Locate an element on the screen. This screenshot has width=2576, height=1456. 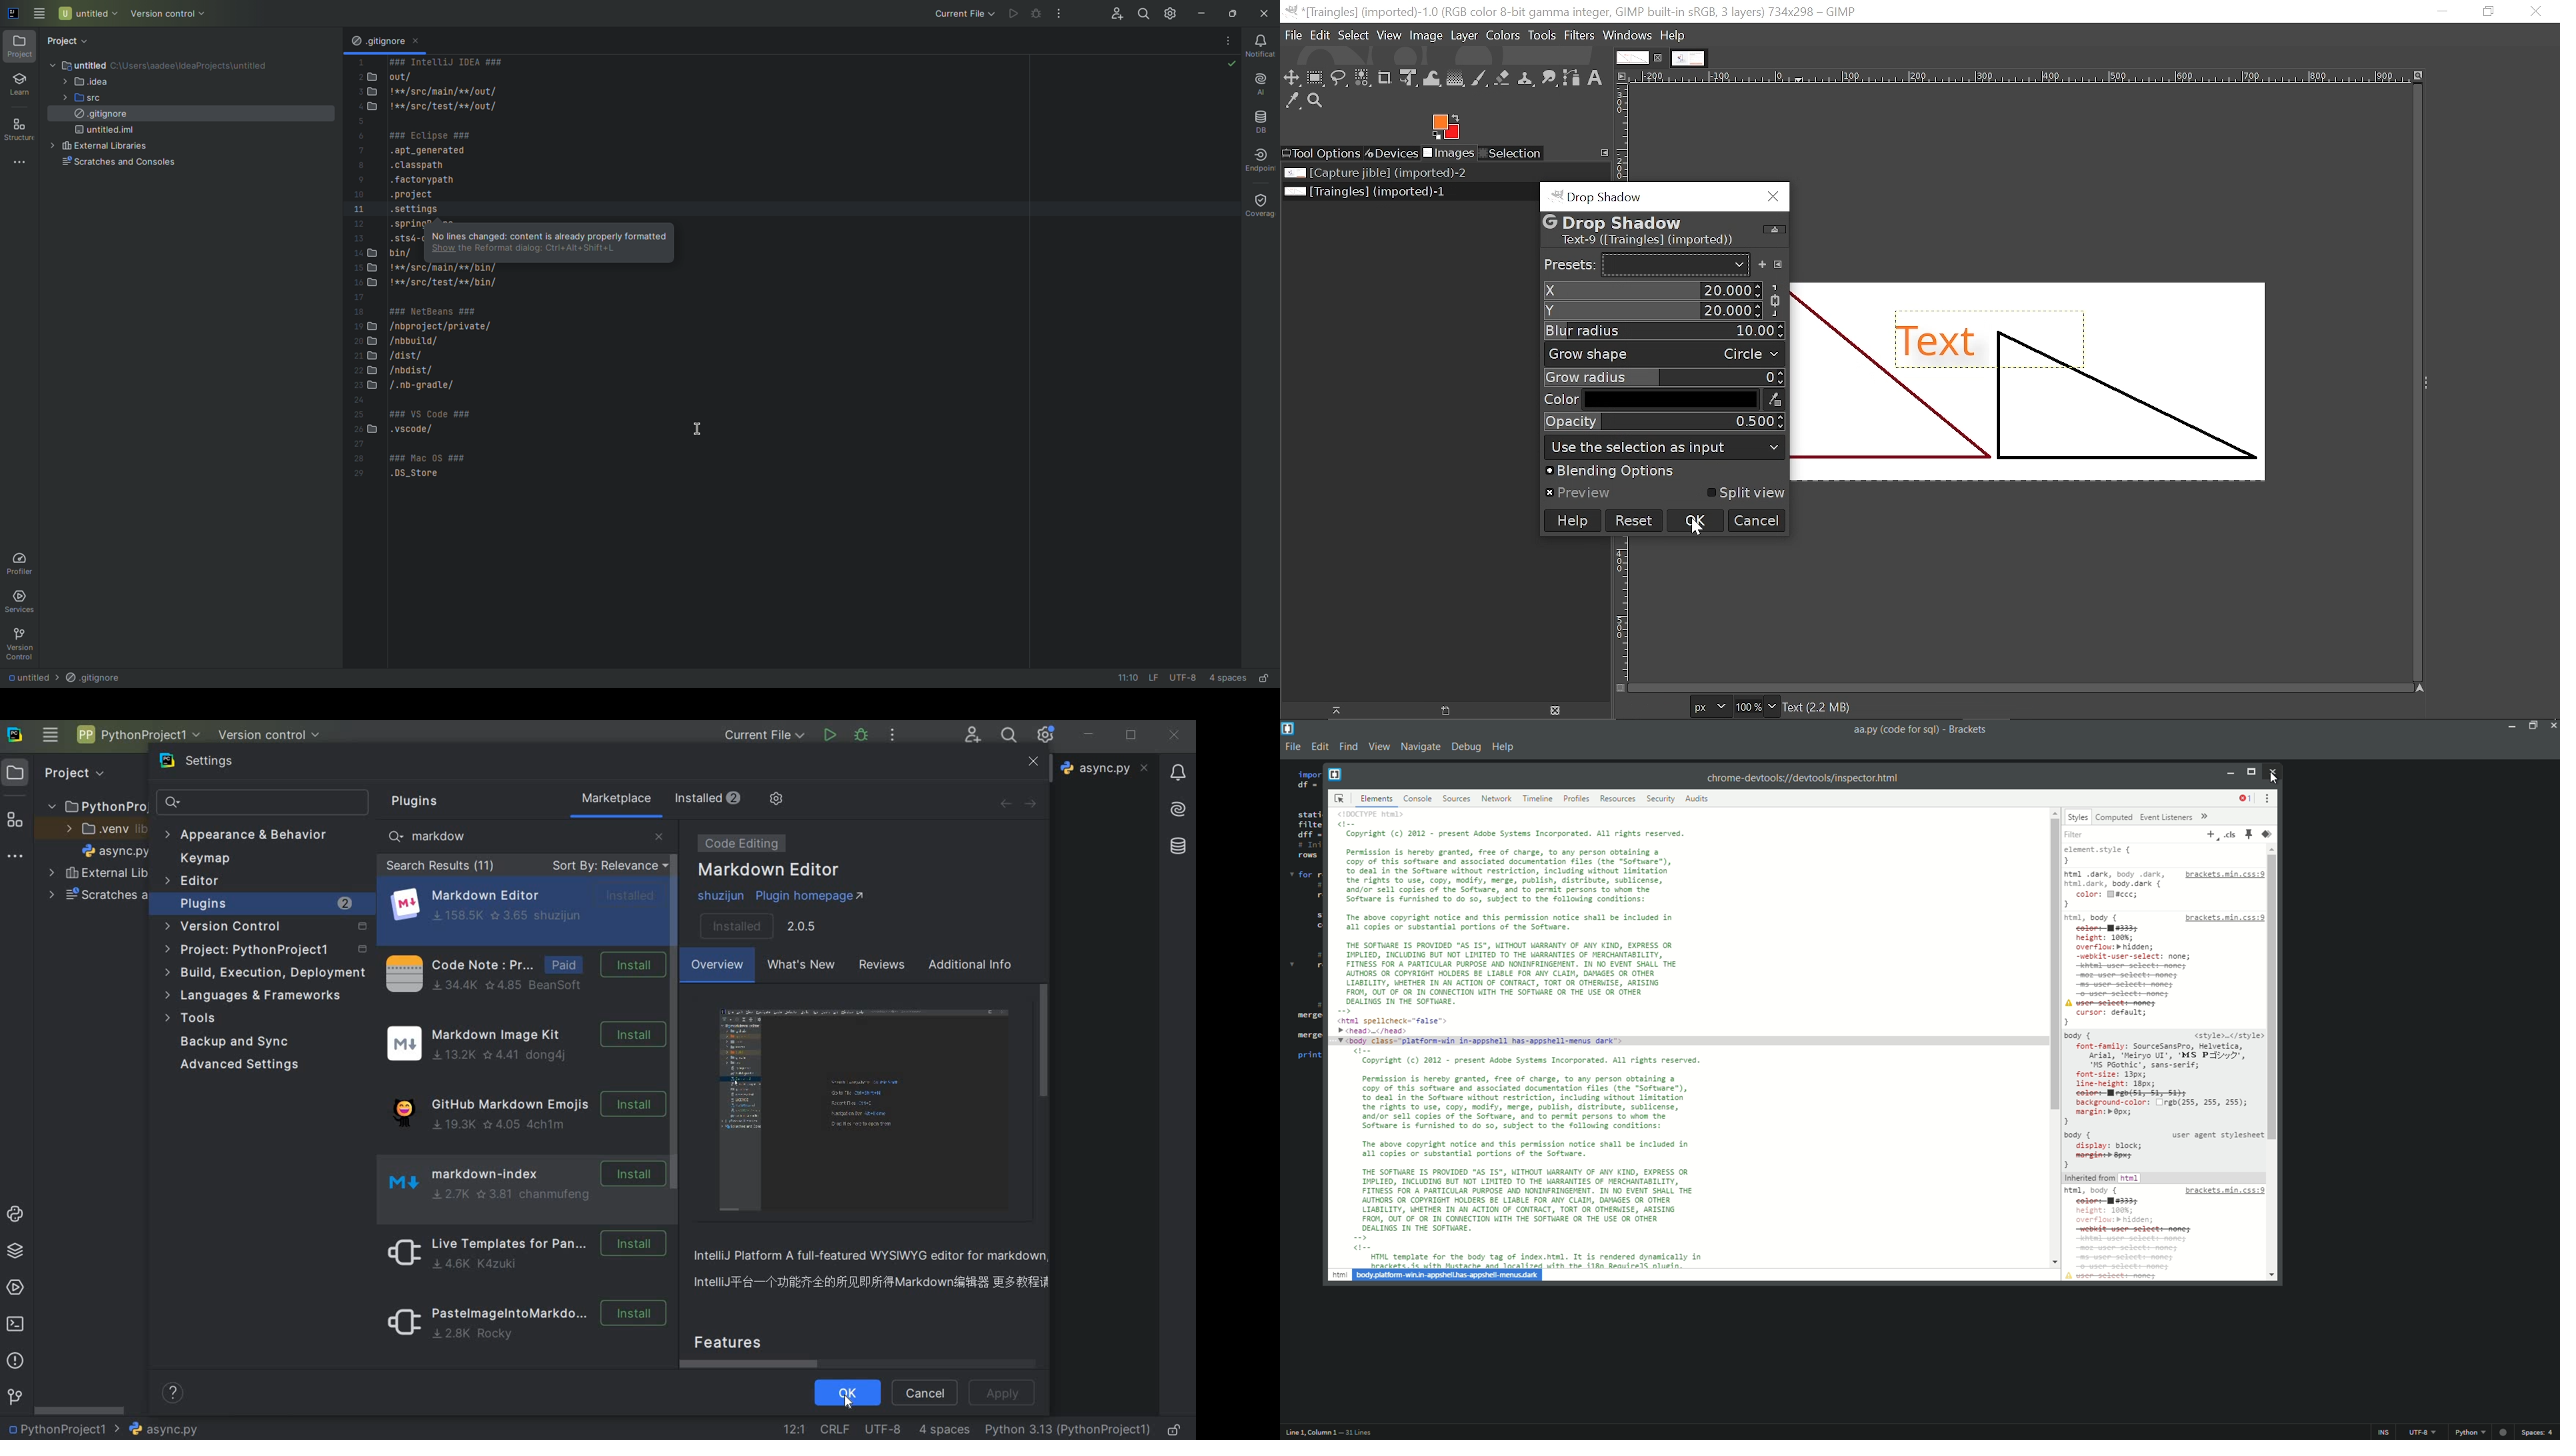
G Drop Shadow is located at coordinates (1622, 219).